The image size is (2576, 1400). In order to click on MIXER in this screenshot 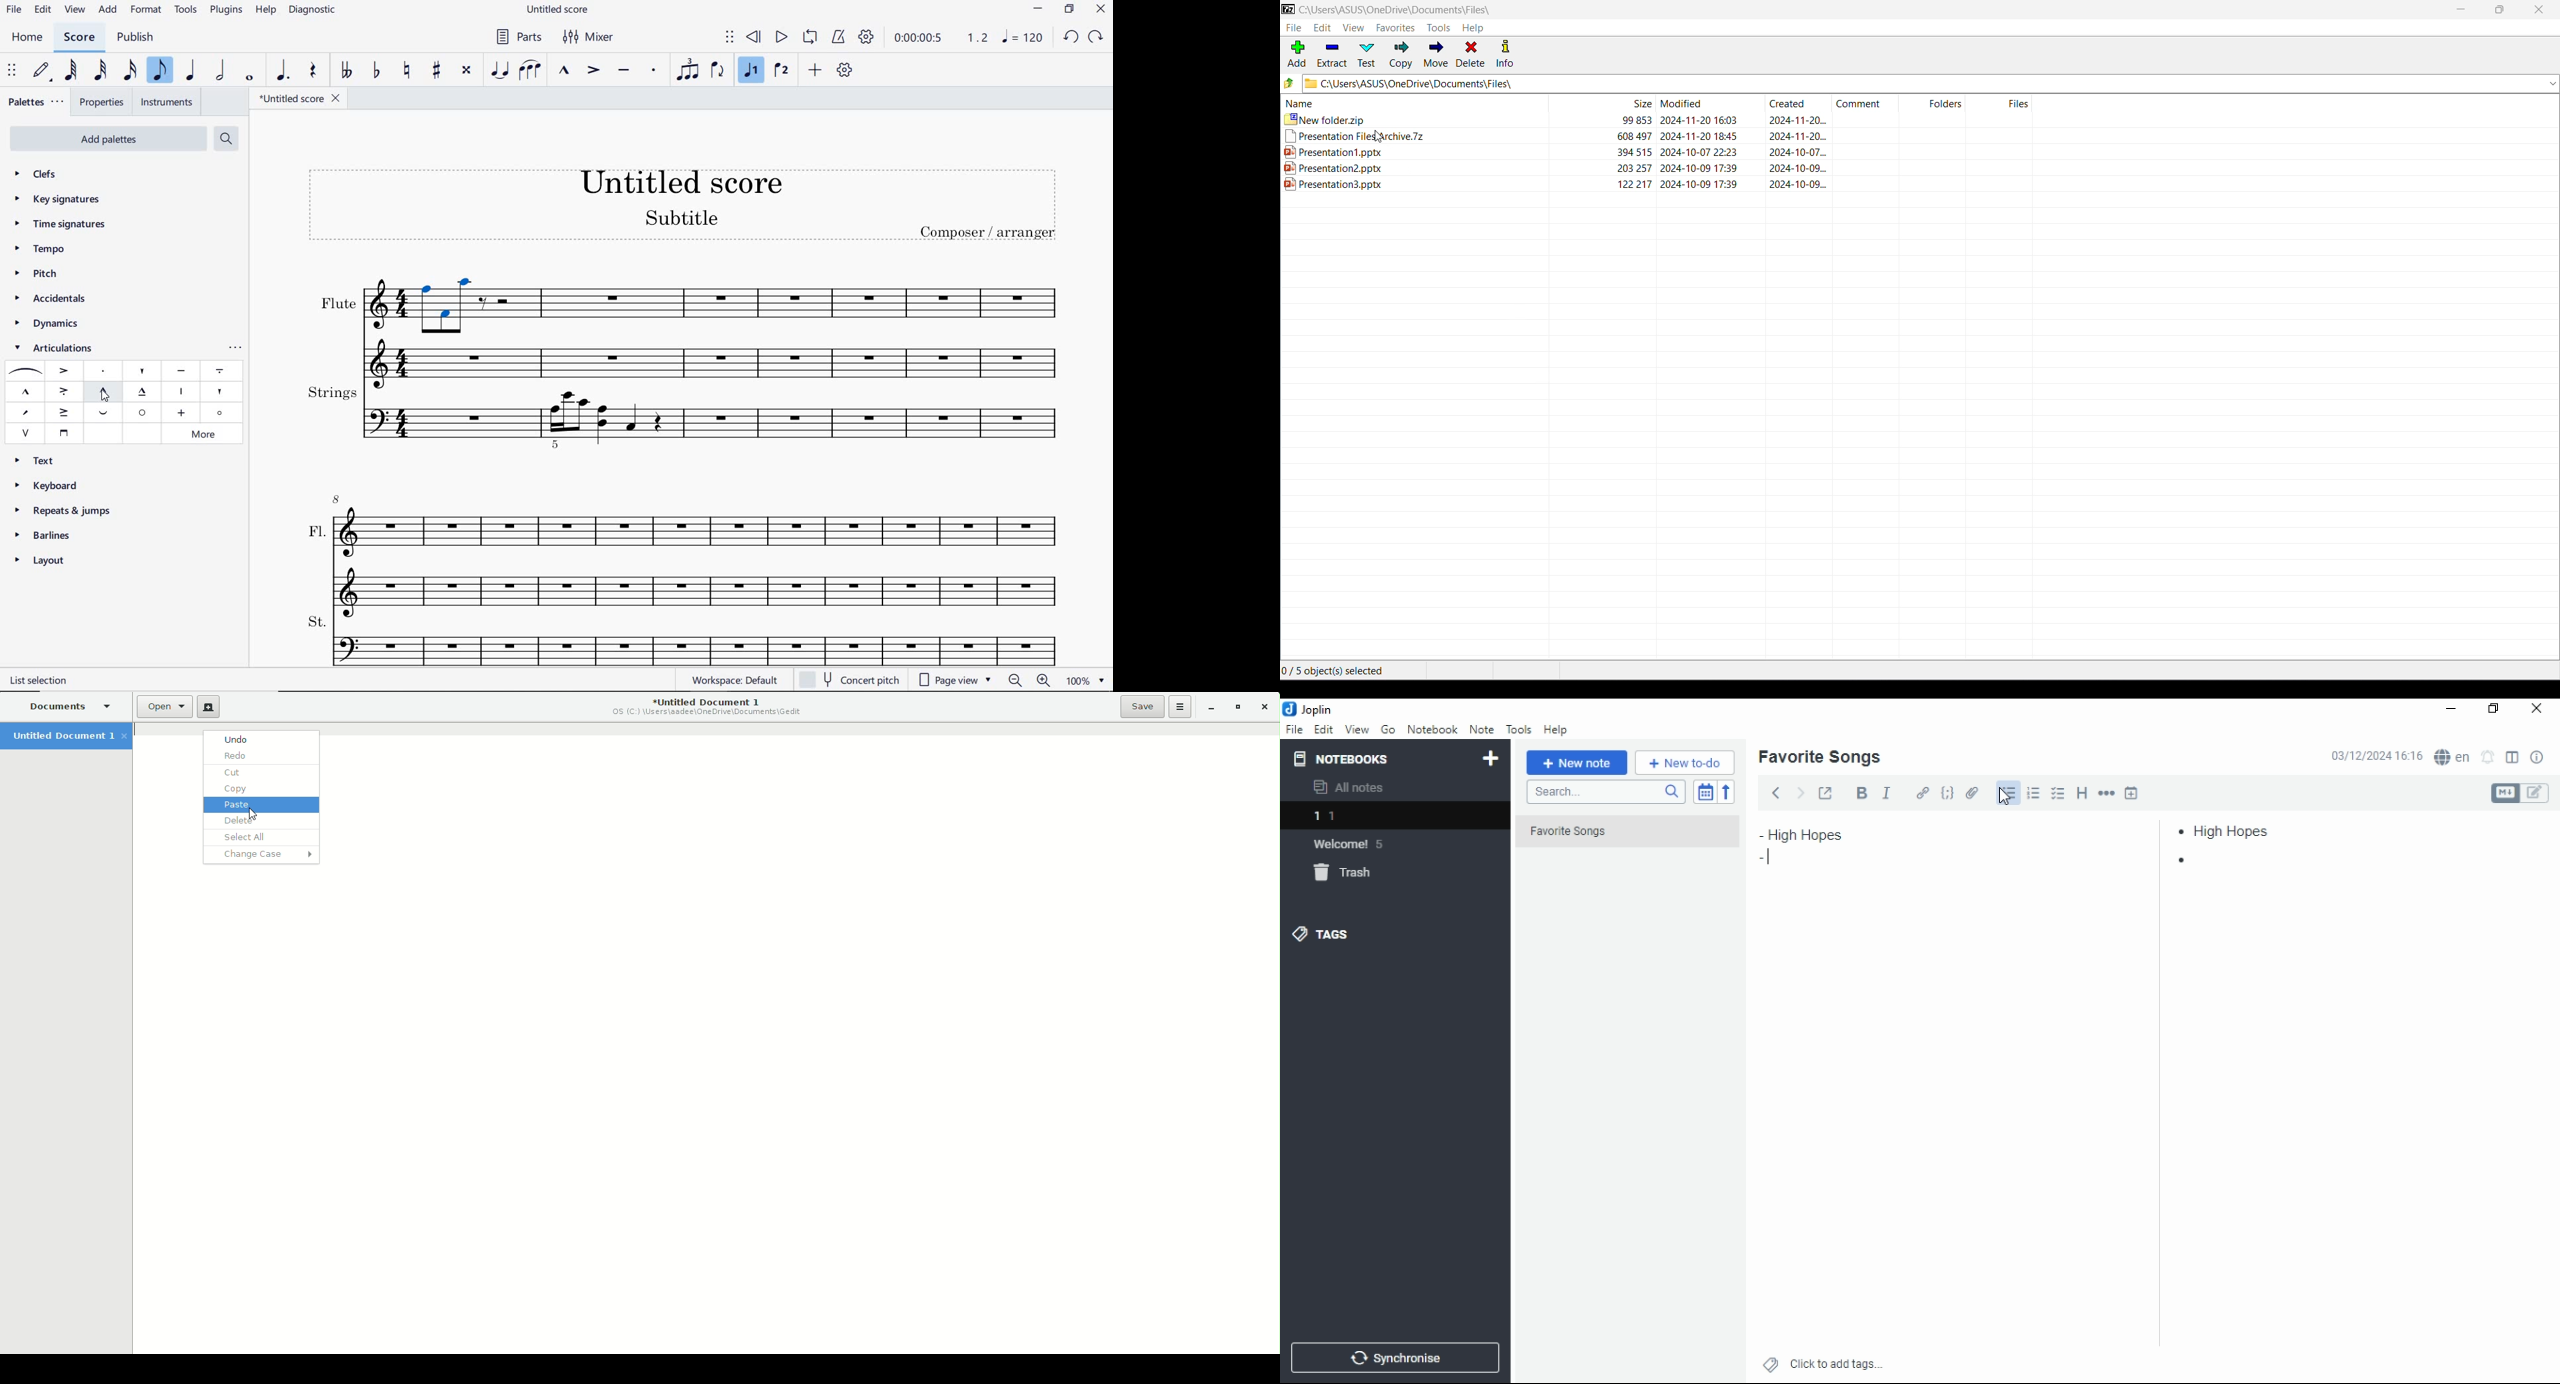, I will do `click(587, 38)`.